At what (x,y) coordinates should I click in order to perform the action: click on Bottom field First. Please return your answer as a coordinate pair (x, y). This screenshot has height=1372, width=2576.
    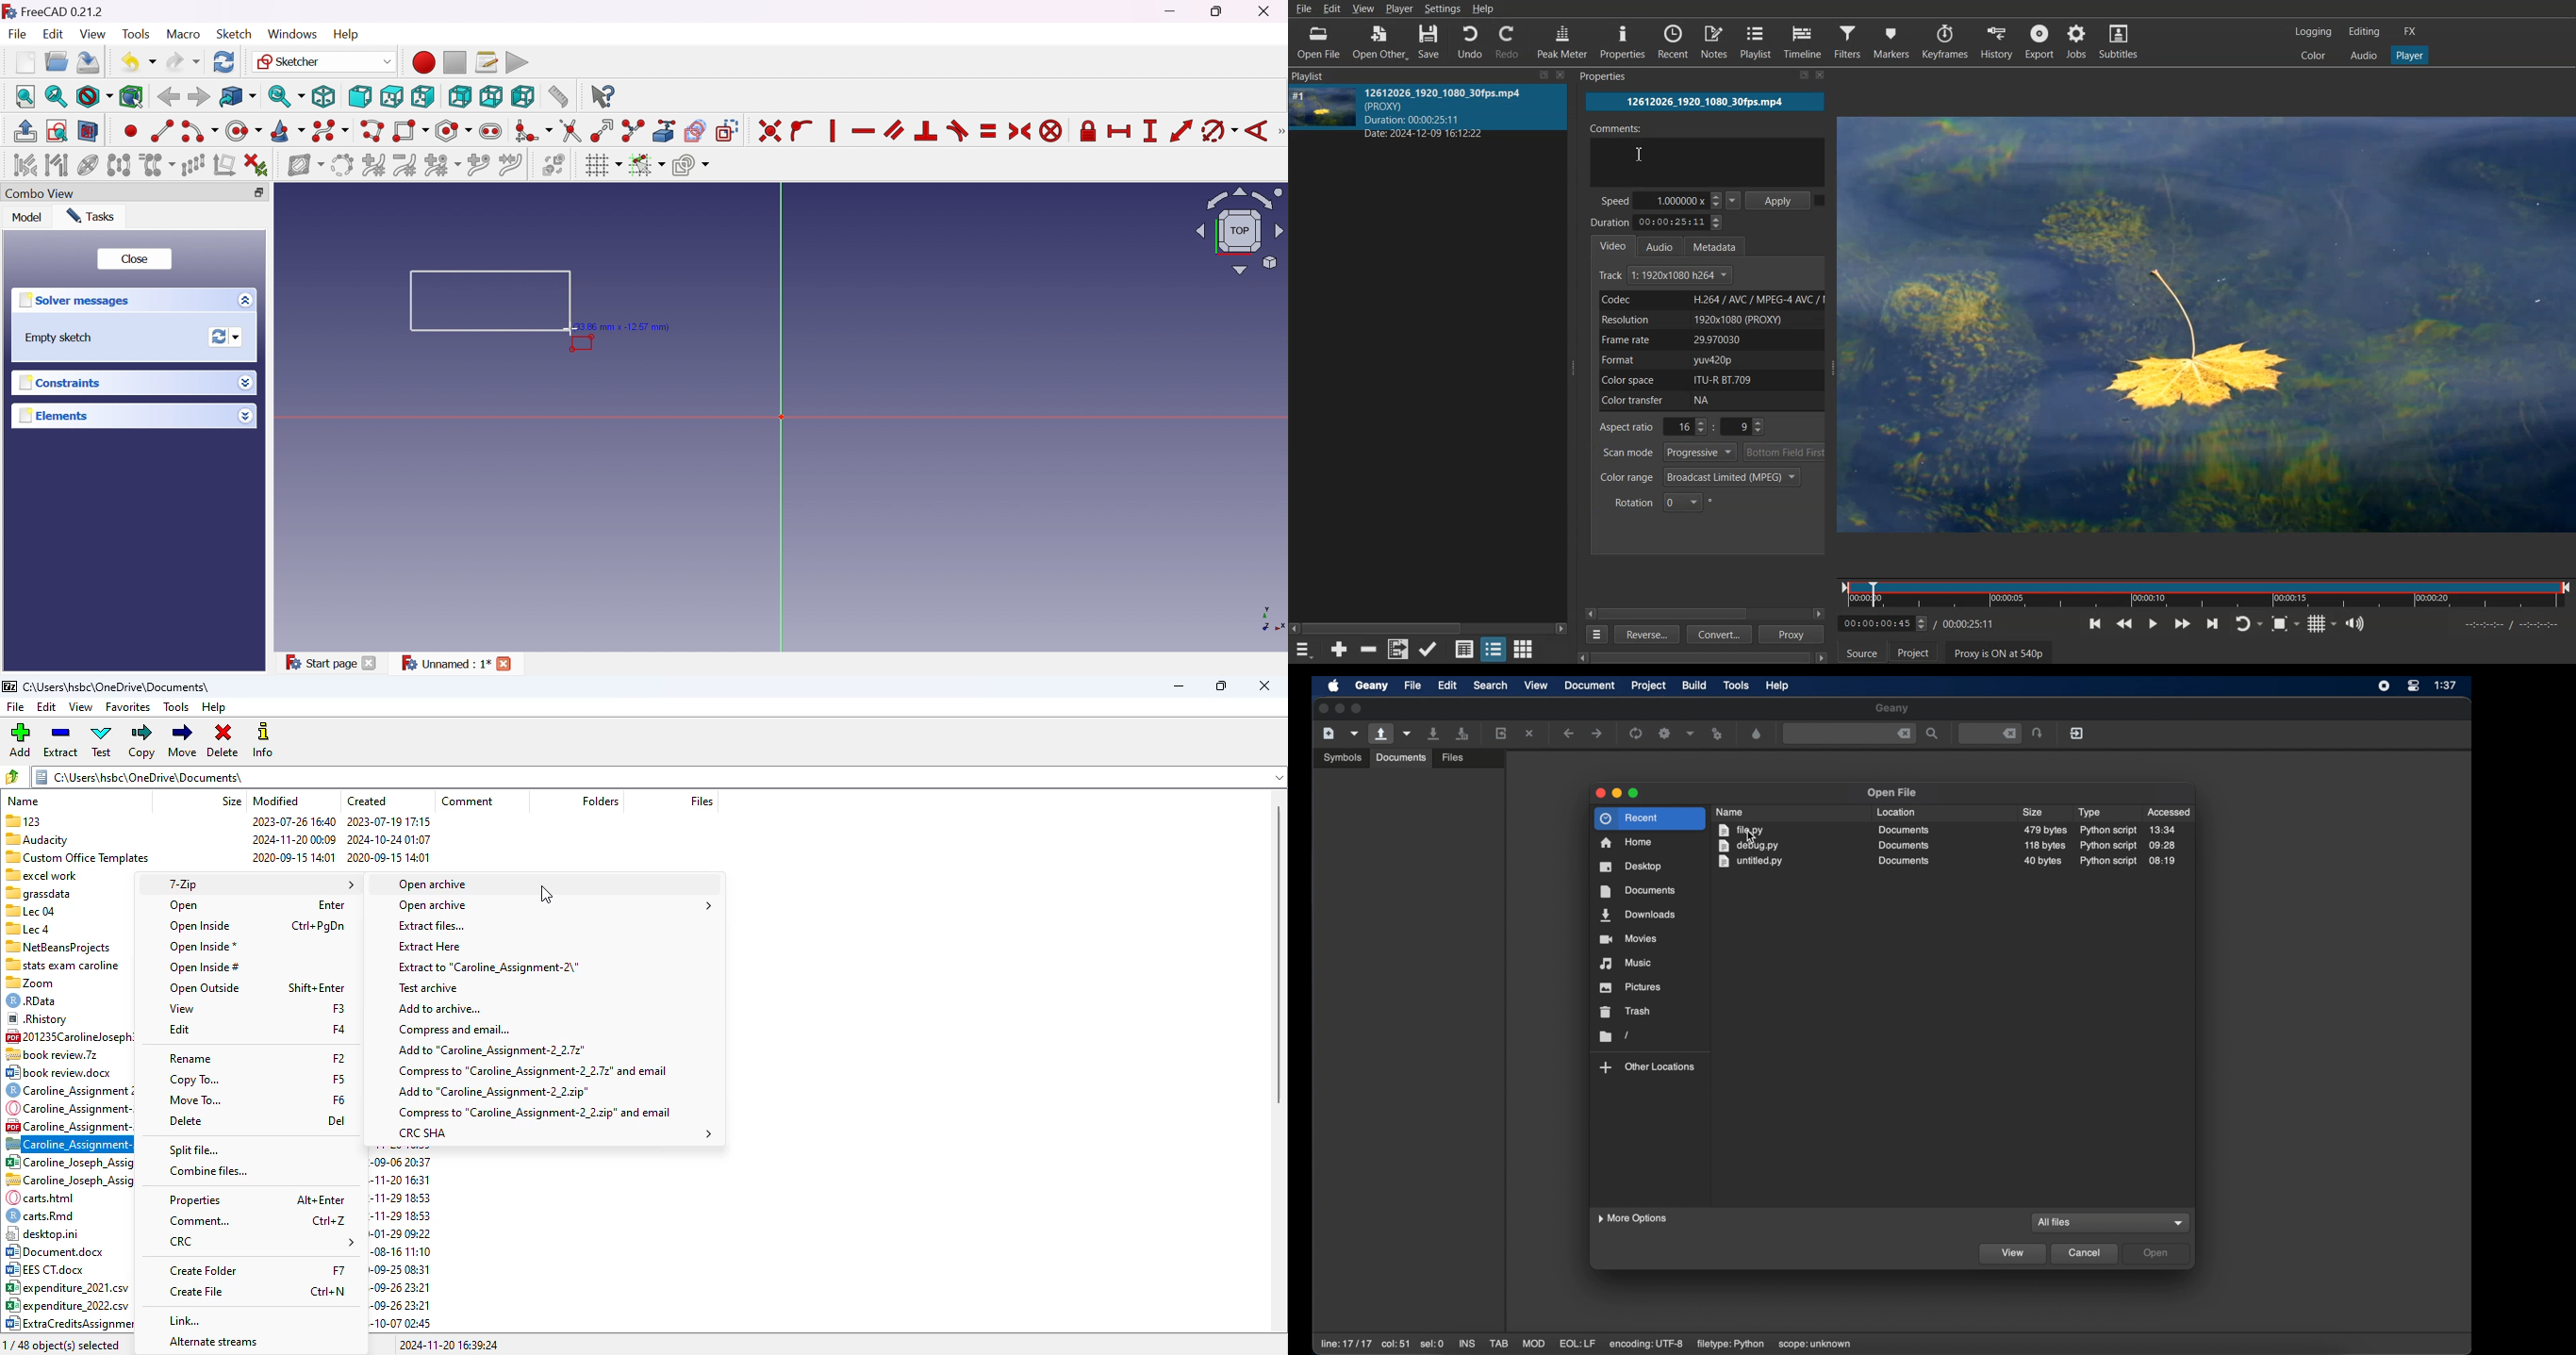
    Looking at the image, I should click on (1785, 452).